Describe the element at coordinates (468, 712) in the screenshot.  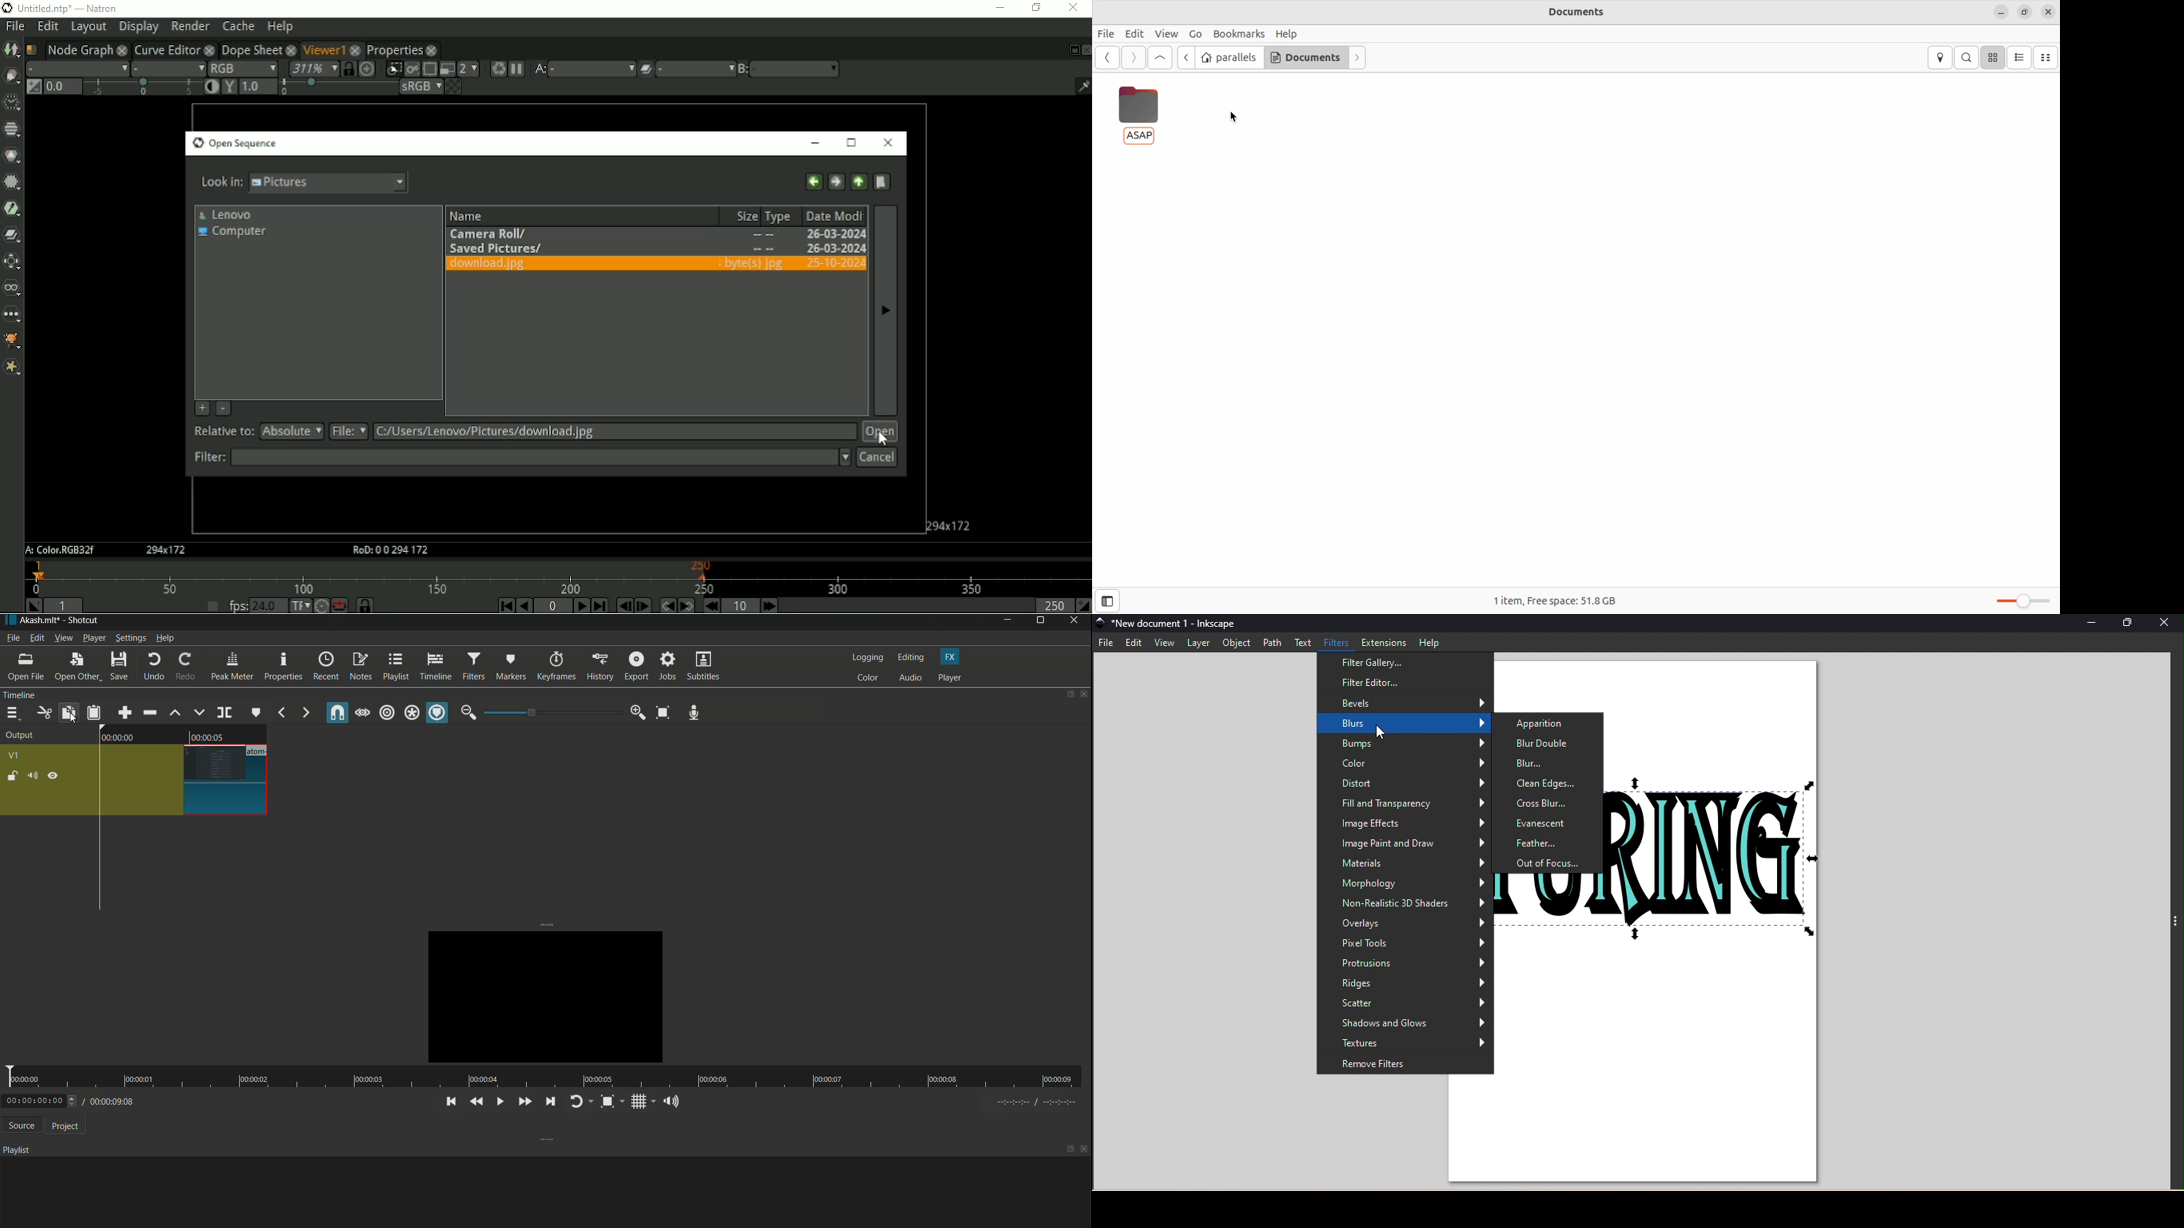
I see `zoom out` at that location.